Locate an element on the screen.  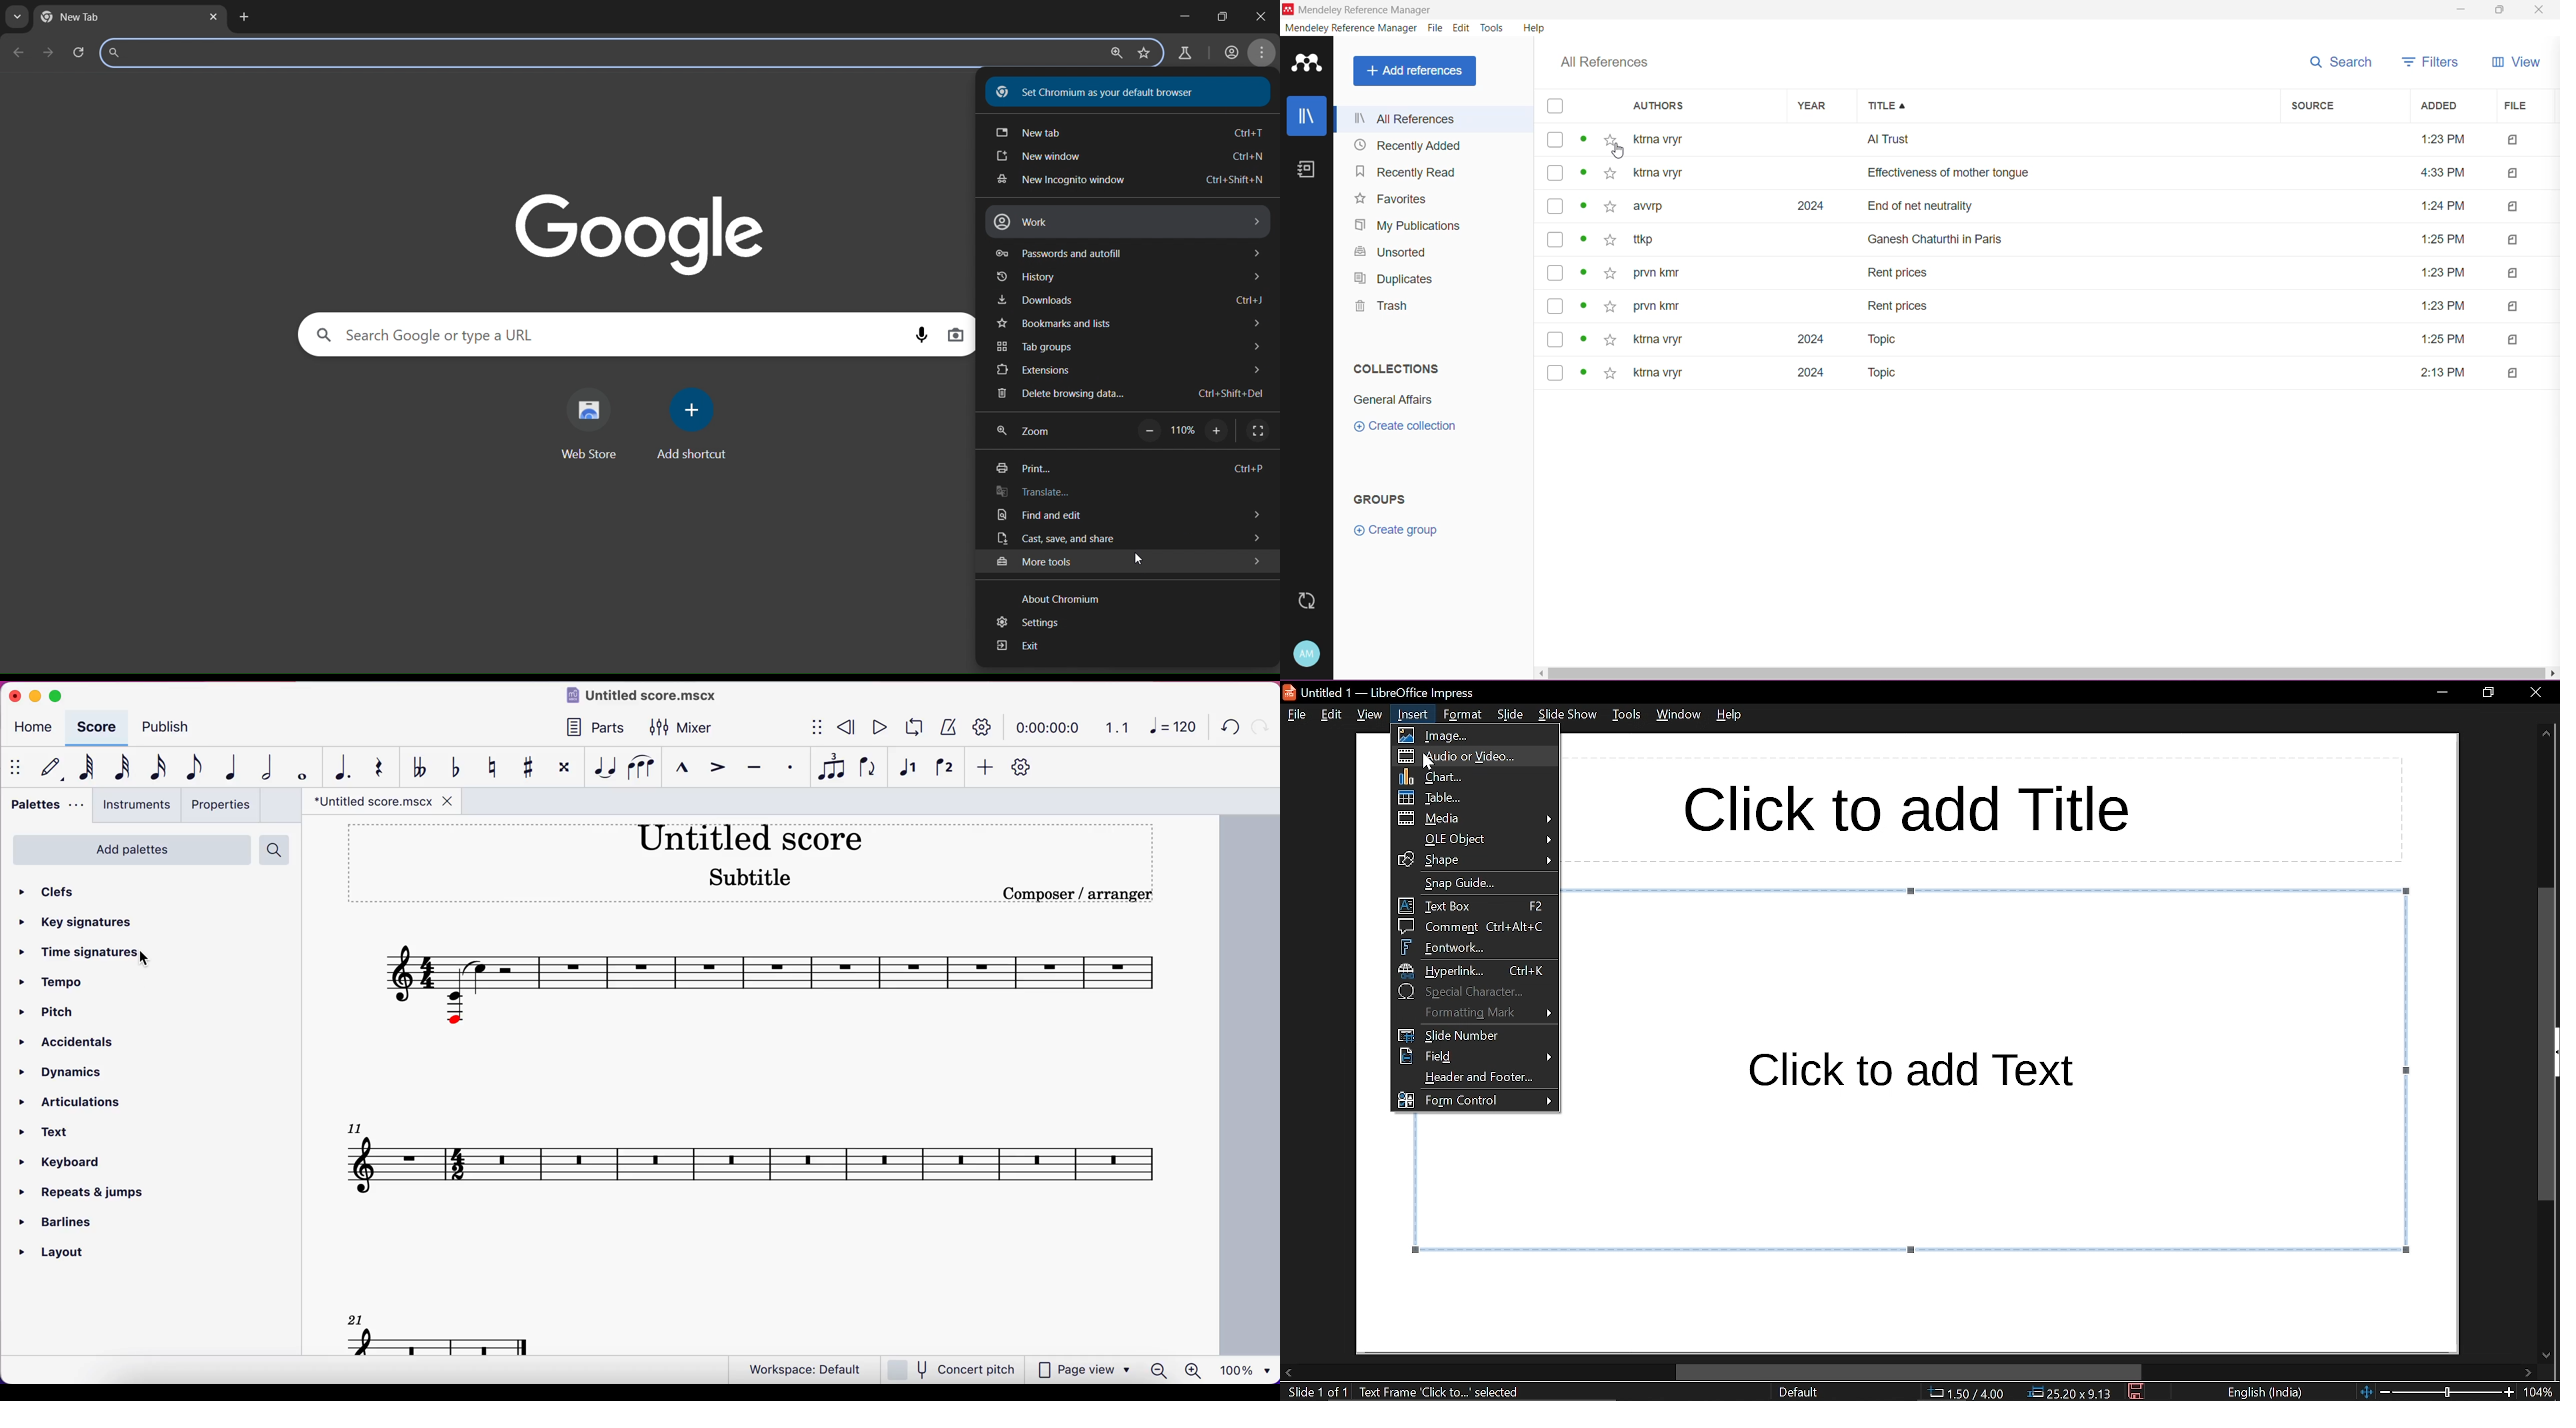
32nd note is located at coordinates (118, 768).